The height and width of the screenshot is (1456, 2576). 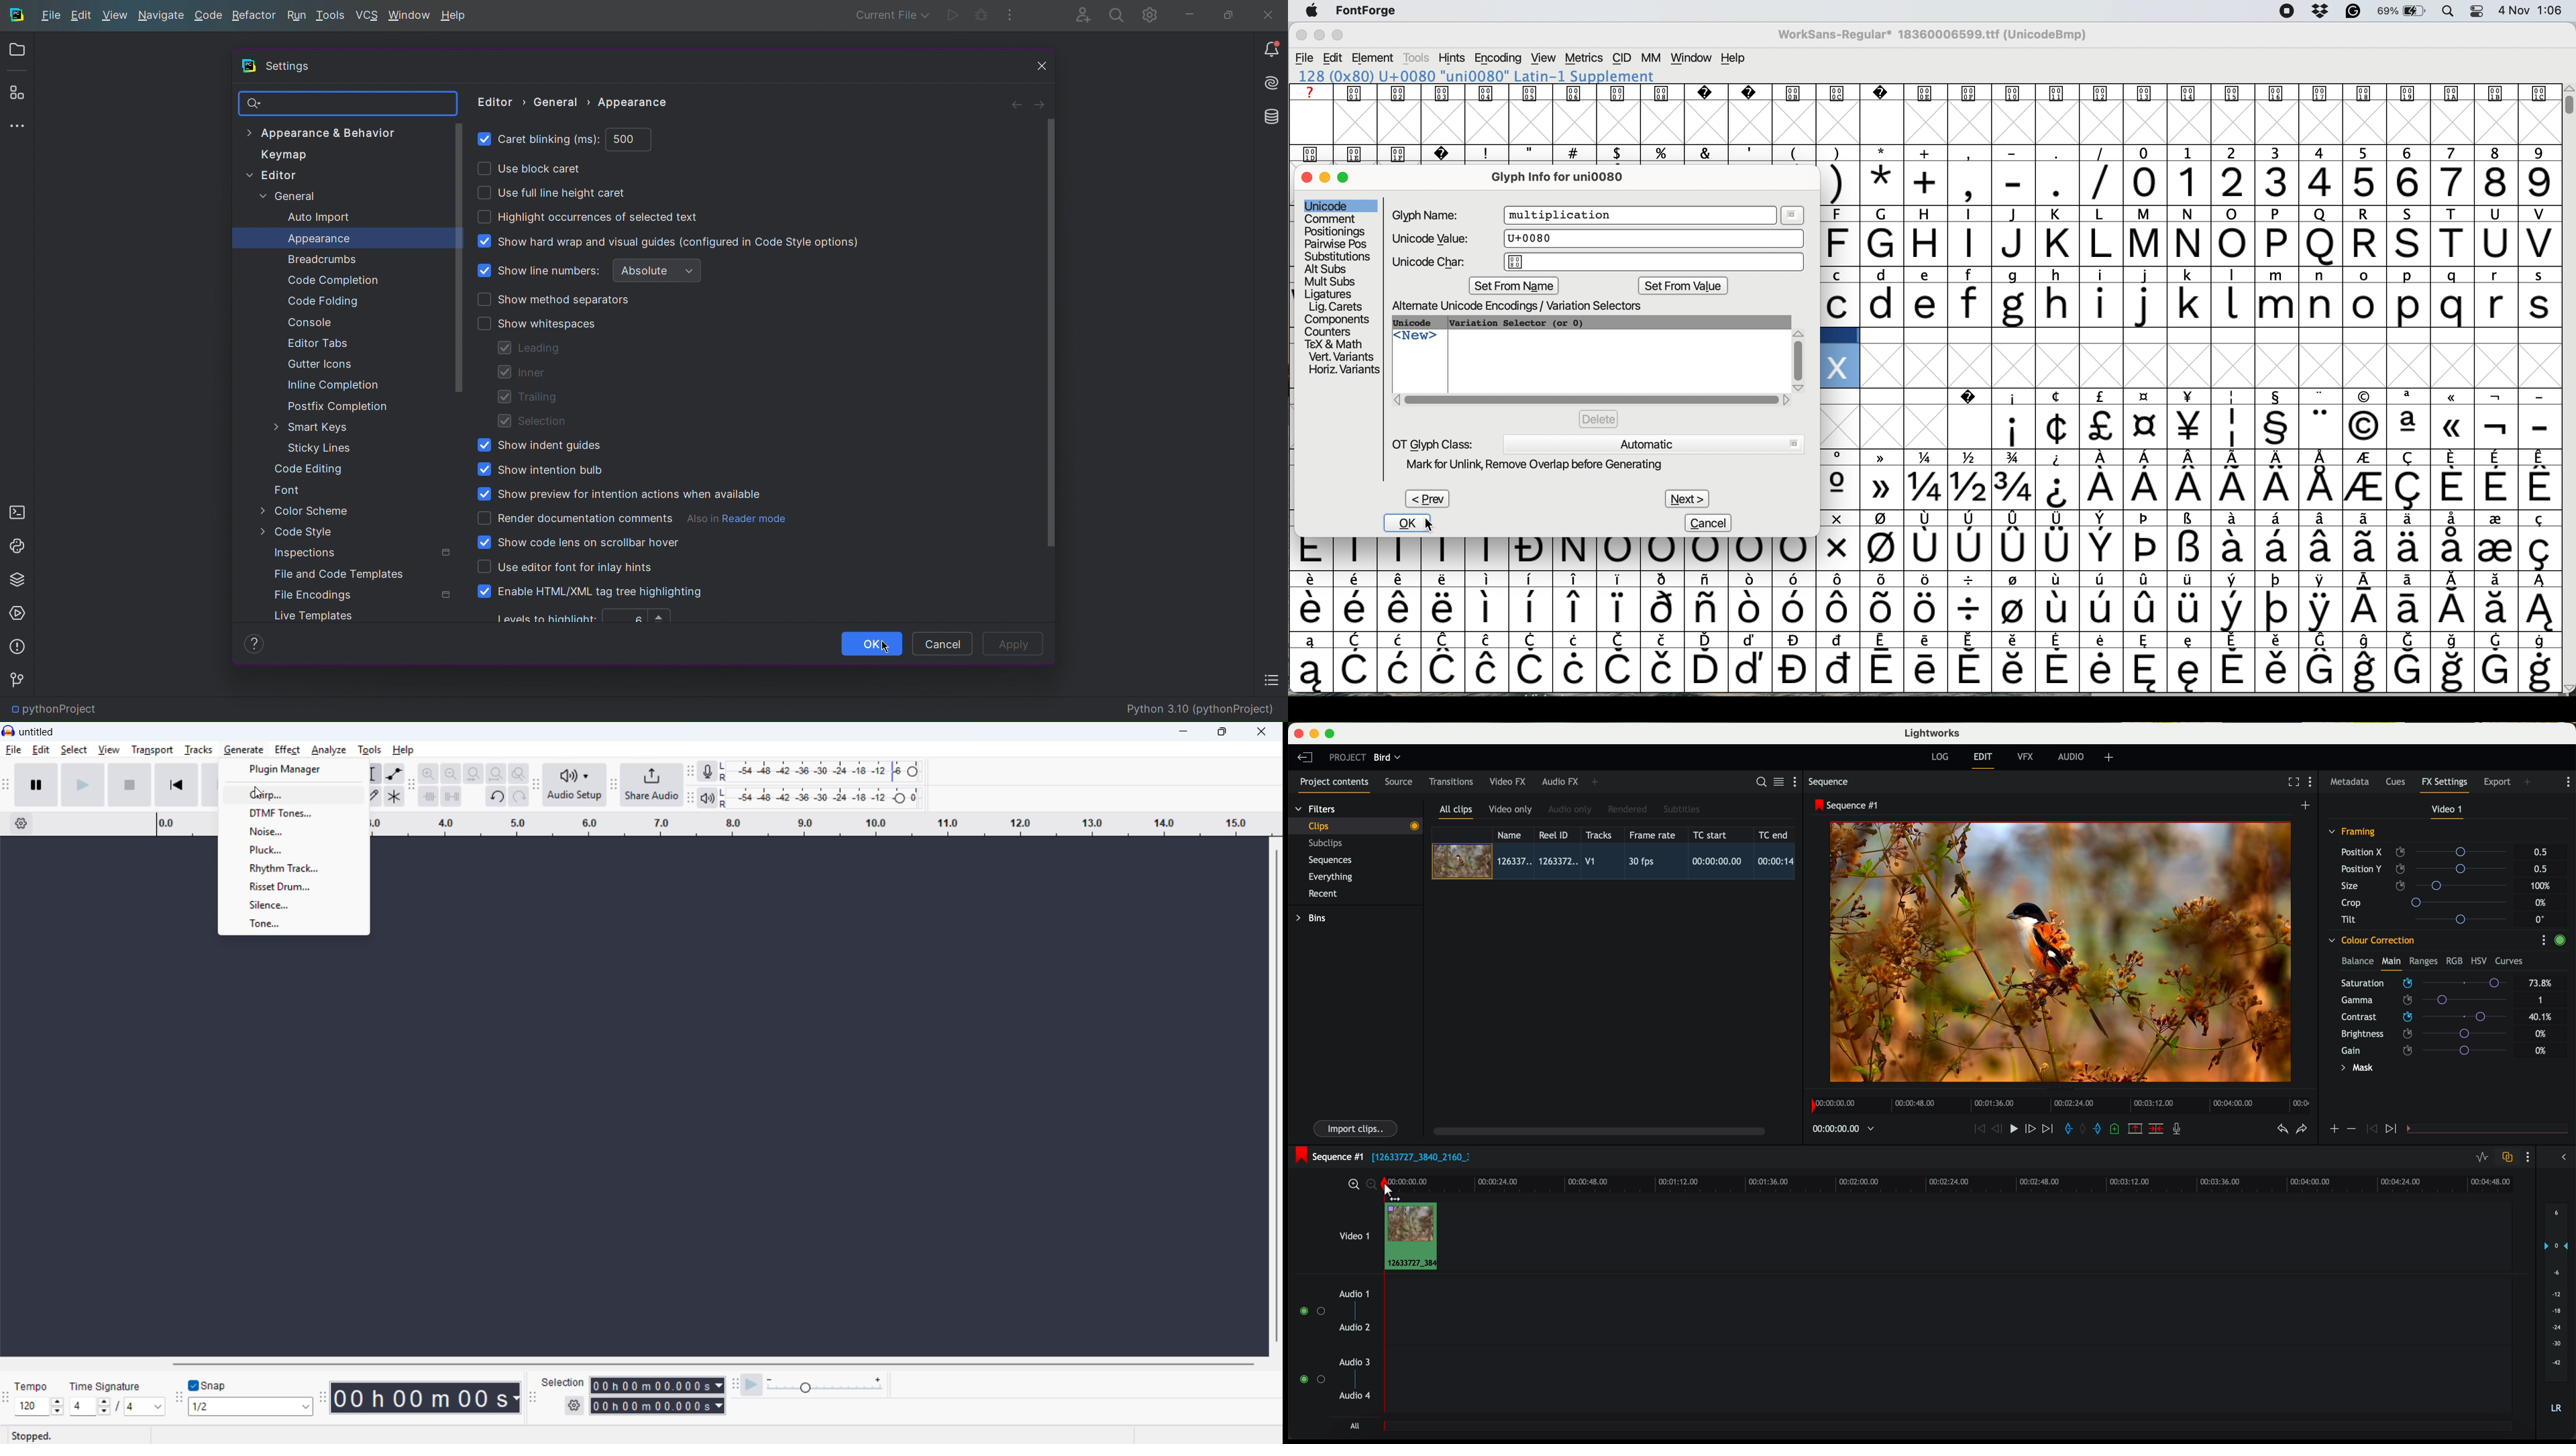 What do you see at coordinates (1734, 59) in the screenshot?
I see `help` at bounding box center [1734, 59].